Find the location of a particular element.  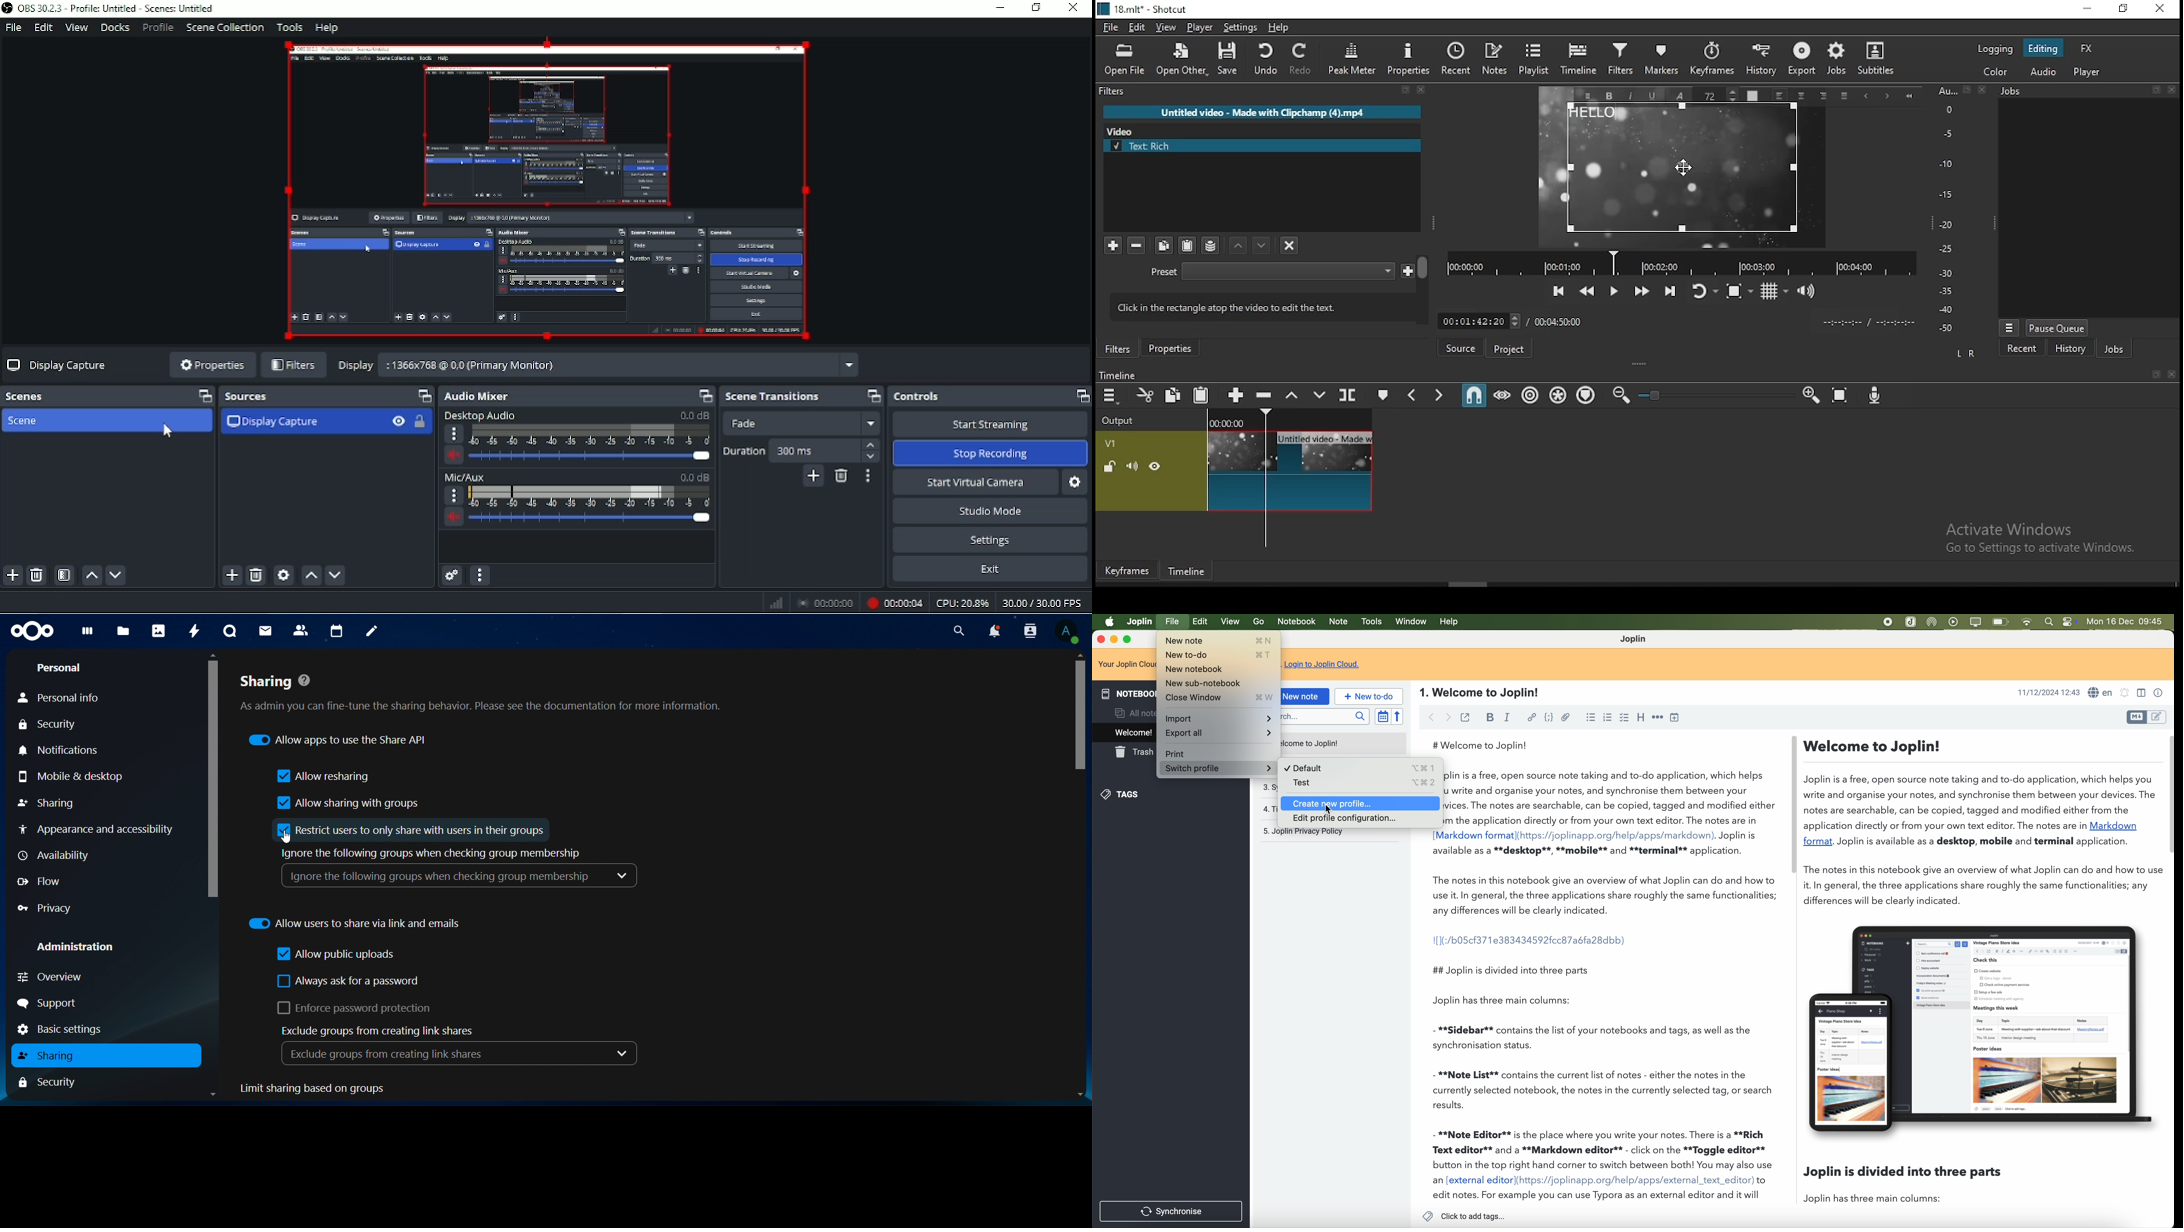

11/12/2024 12:43 is located at coordinates (2048, 692).